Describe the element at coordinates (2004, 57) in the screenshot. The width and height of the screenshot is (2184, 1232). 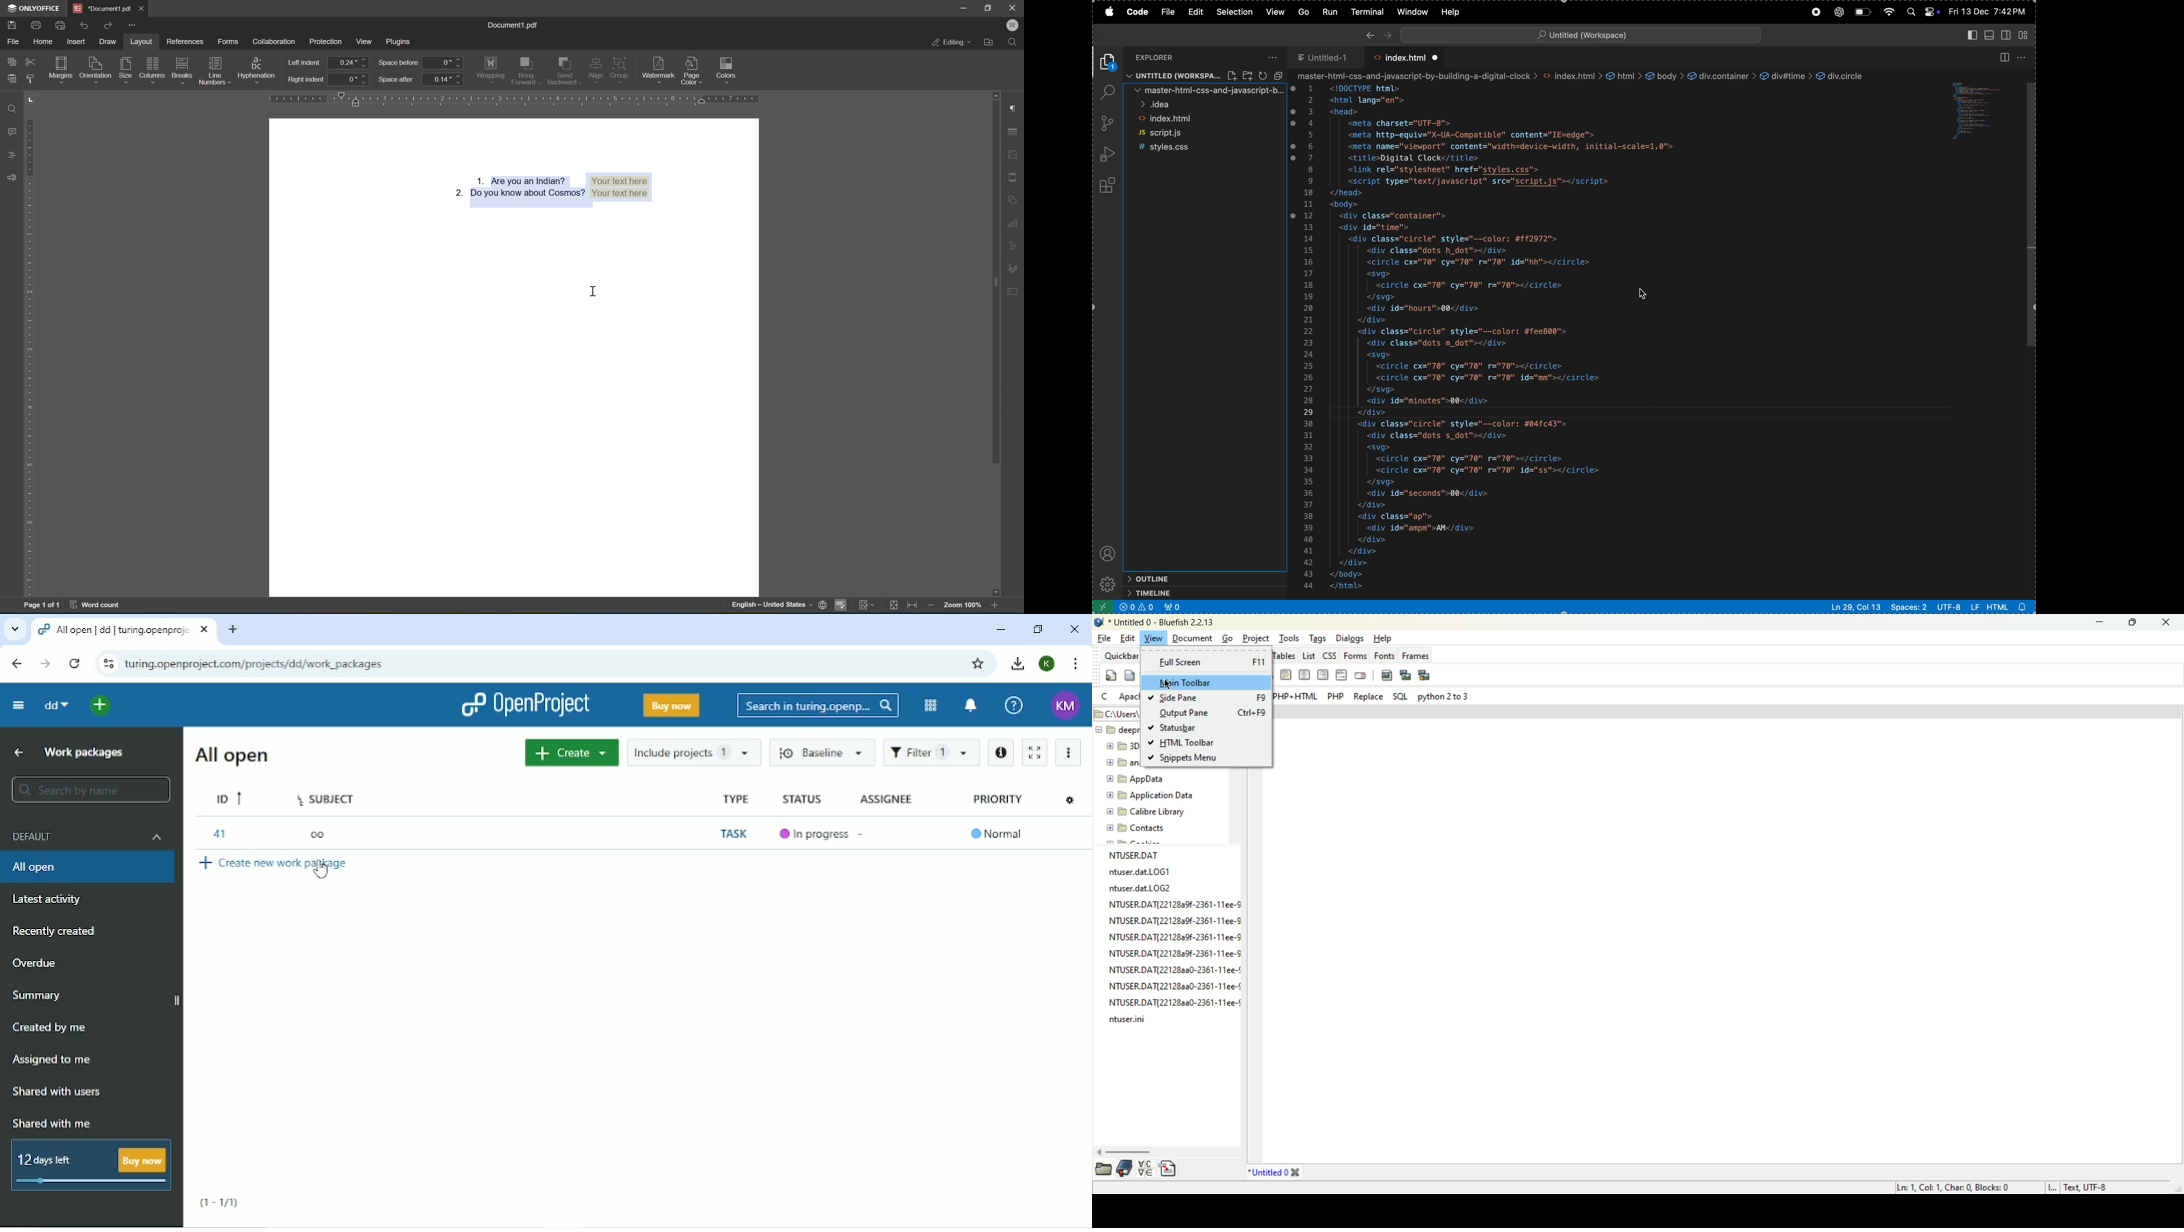
I see `split editor right` at that location.